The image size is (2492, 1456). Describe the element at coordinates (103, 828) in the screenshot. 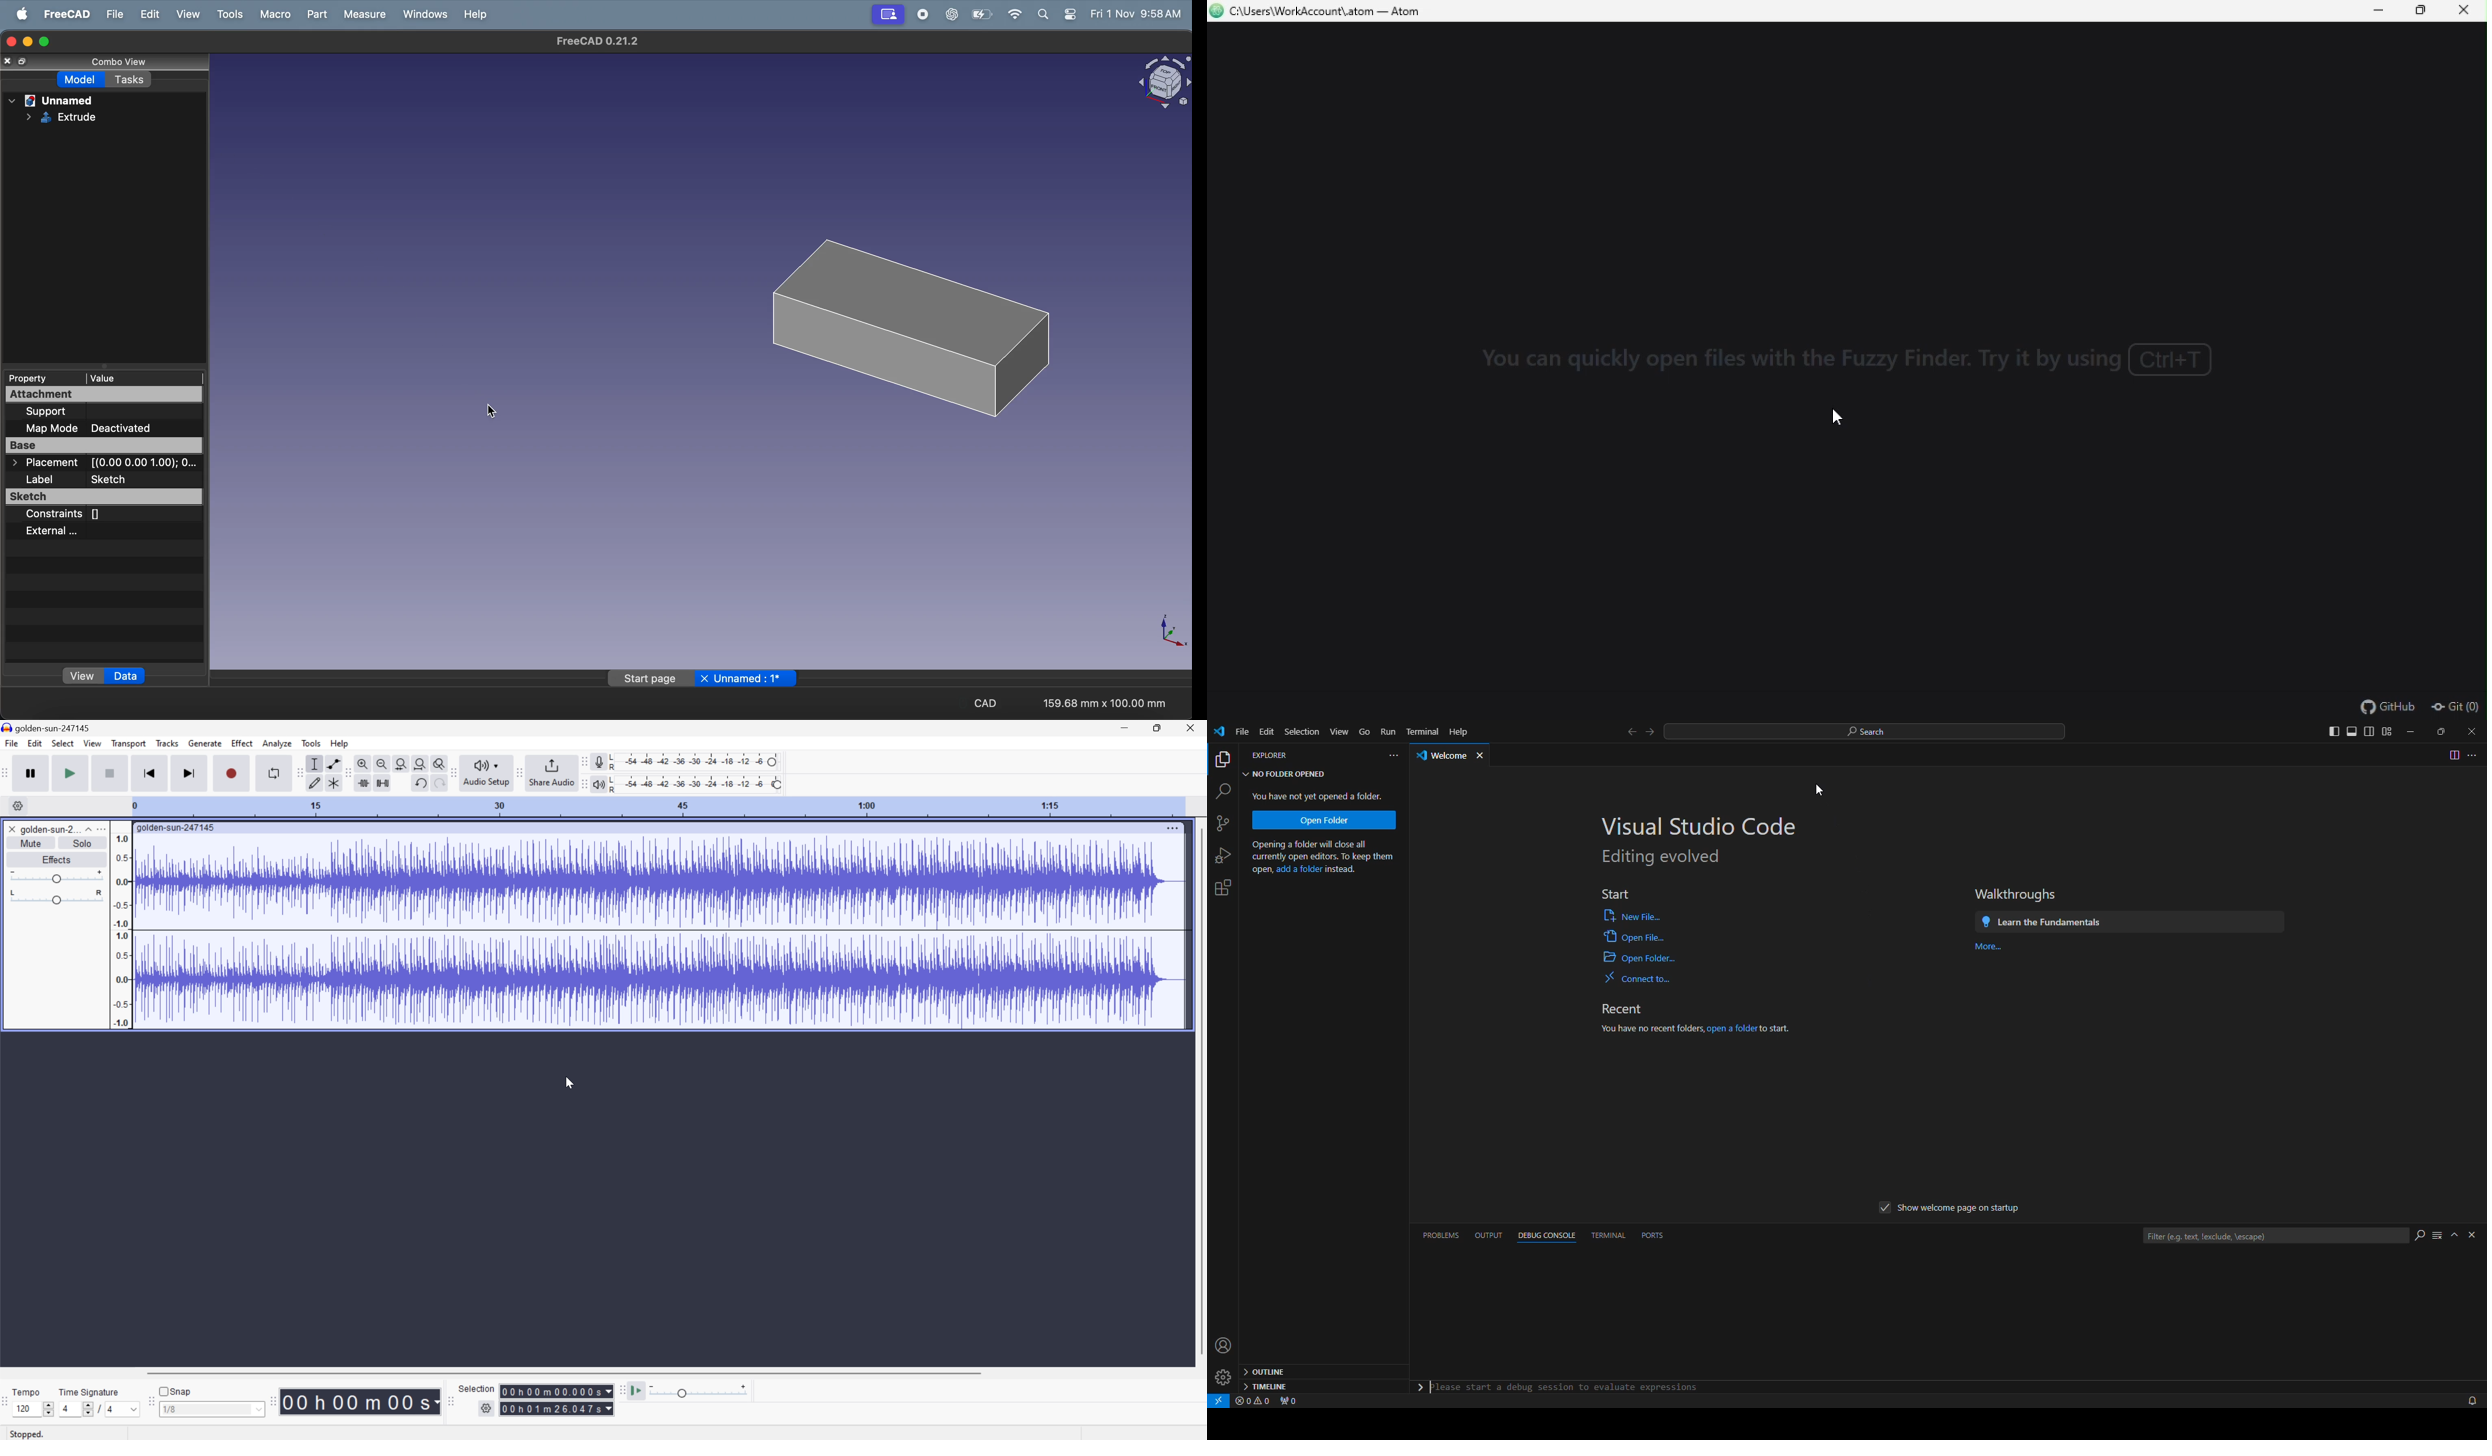

I see `More` at that location.